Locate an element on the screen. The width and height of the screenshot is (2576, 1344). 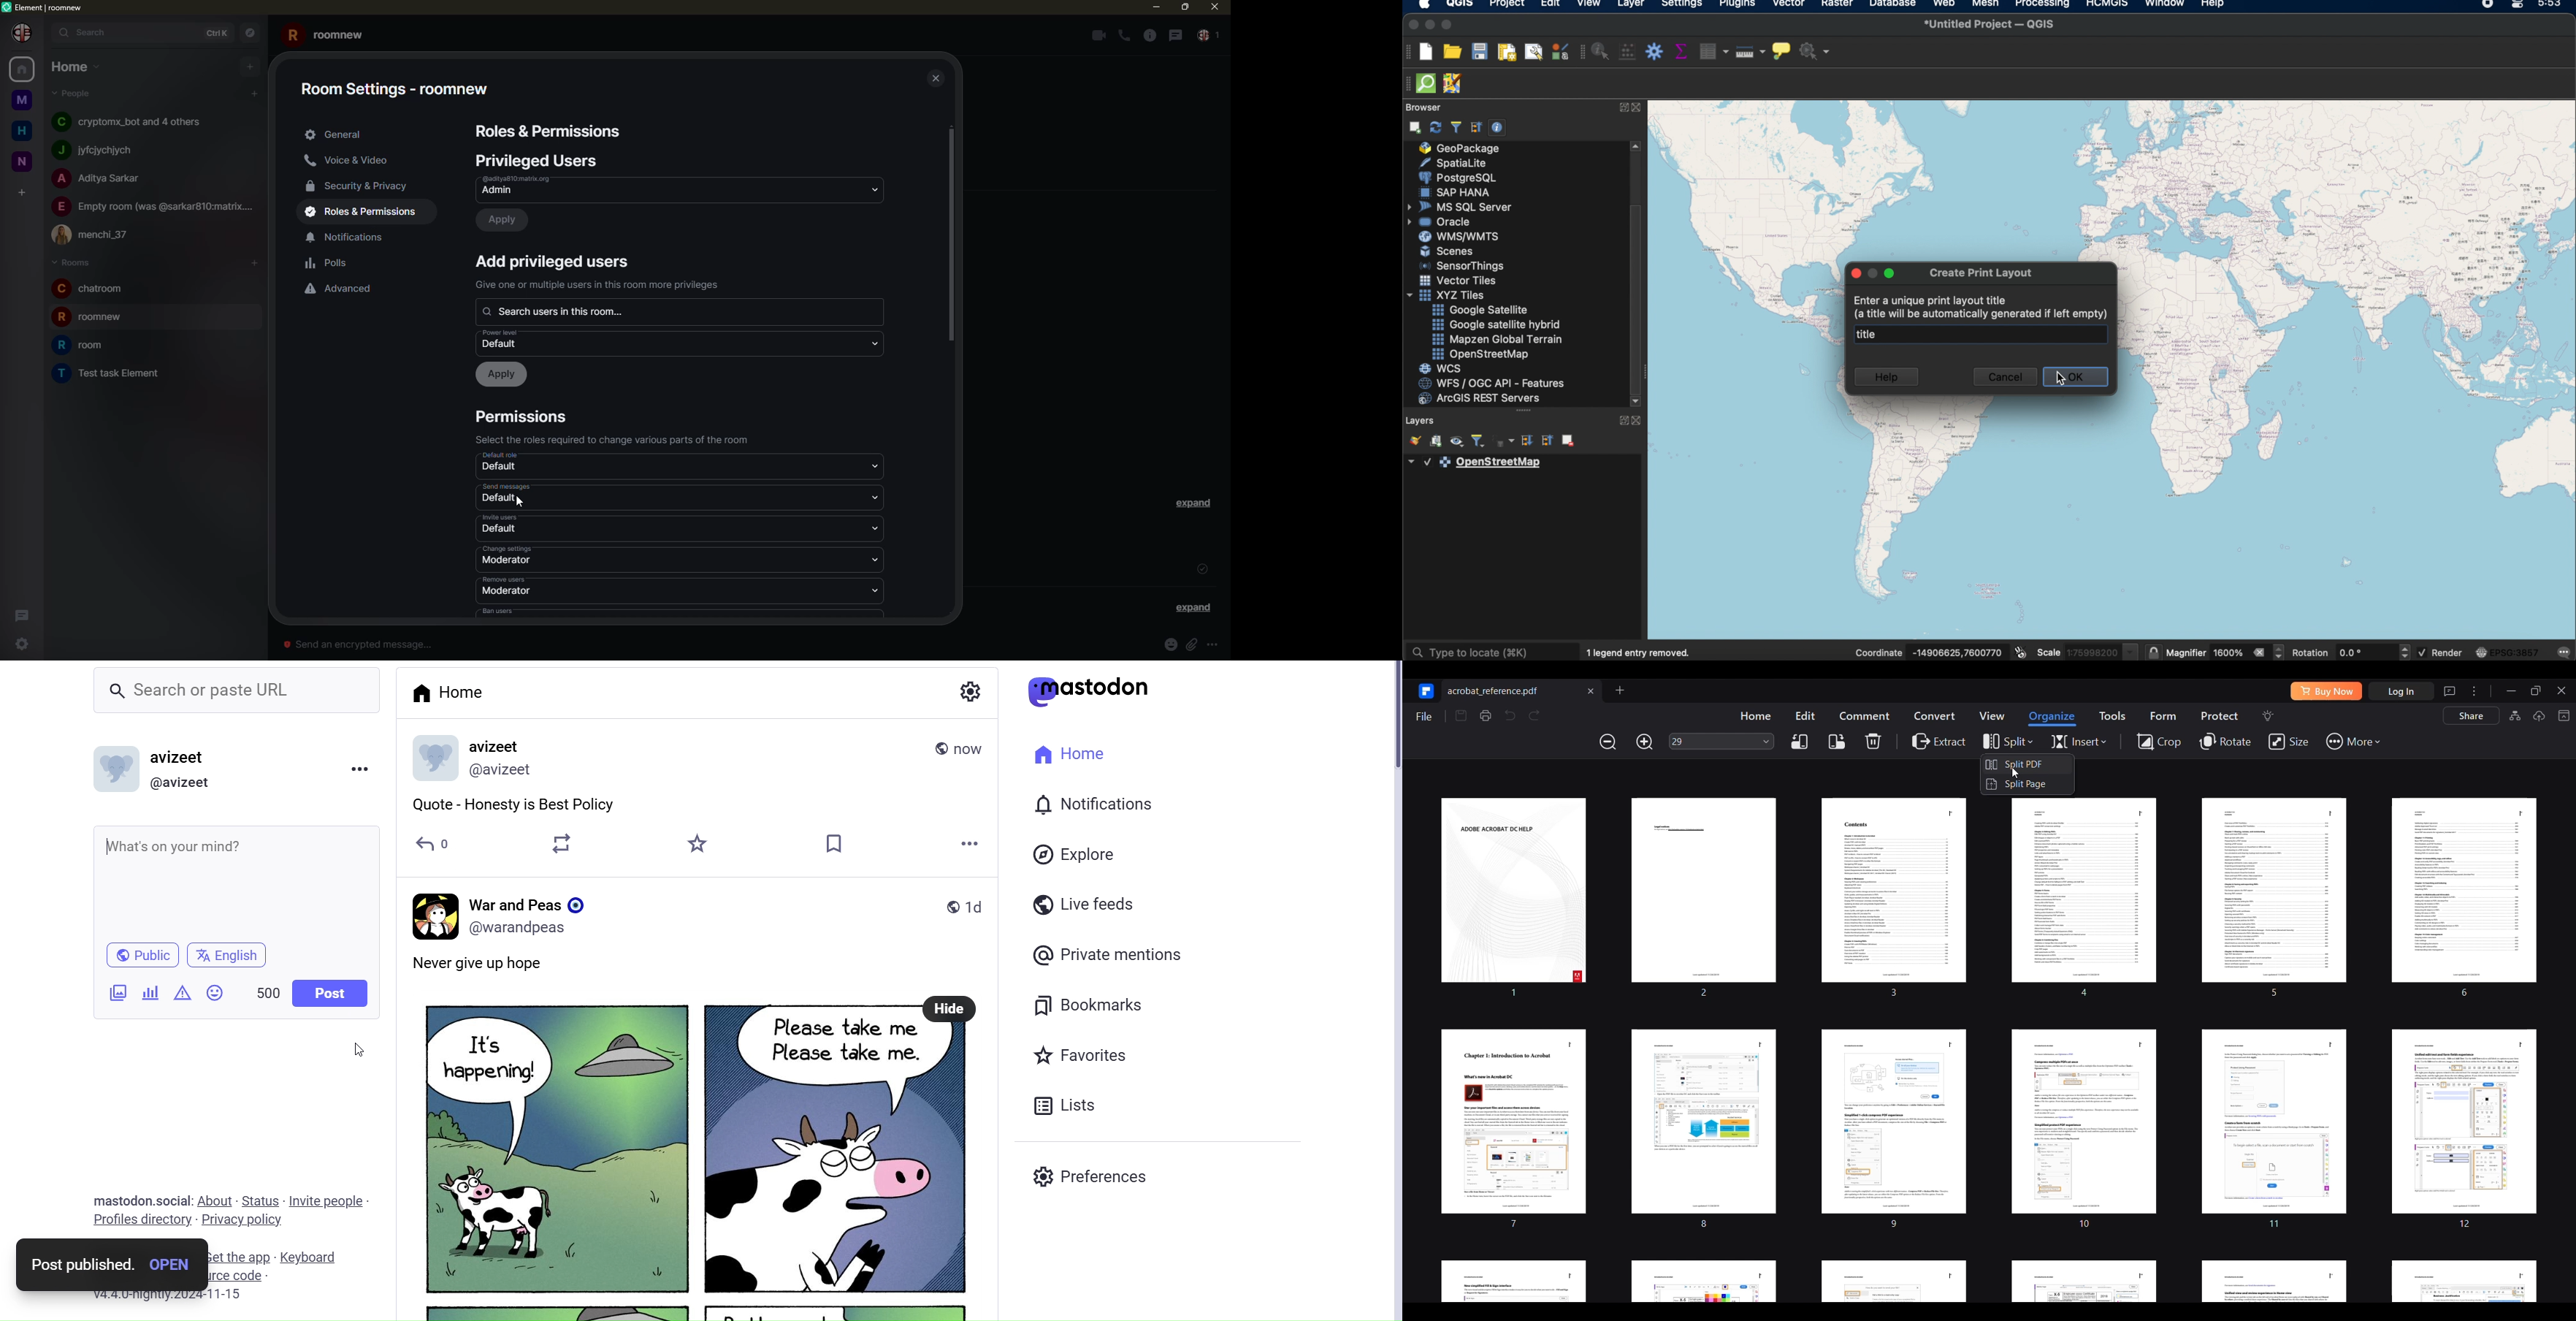
roomnew is located at coordinates (328, 33).